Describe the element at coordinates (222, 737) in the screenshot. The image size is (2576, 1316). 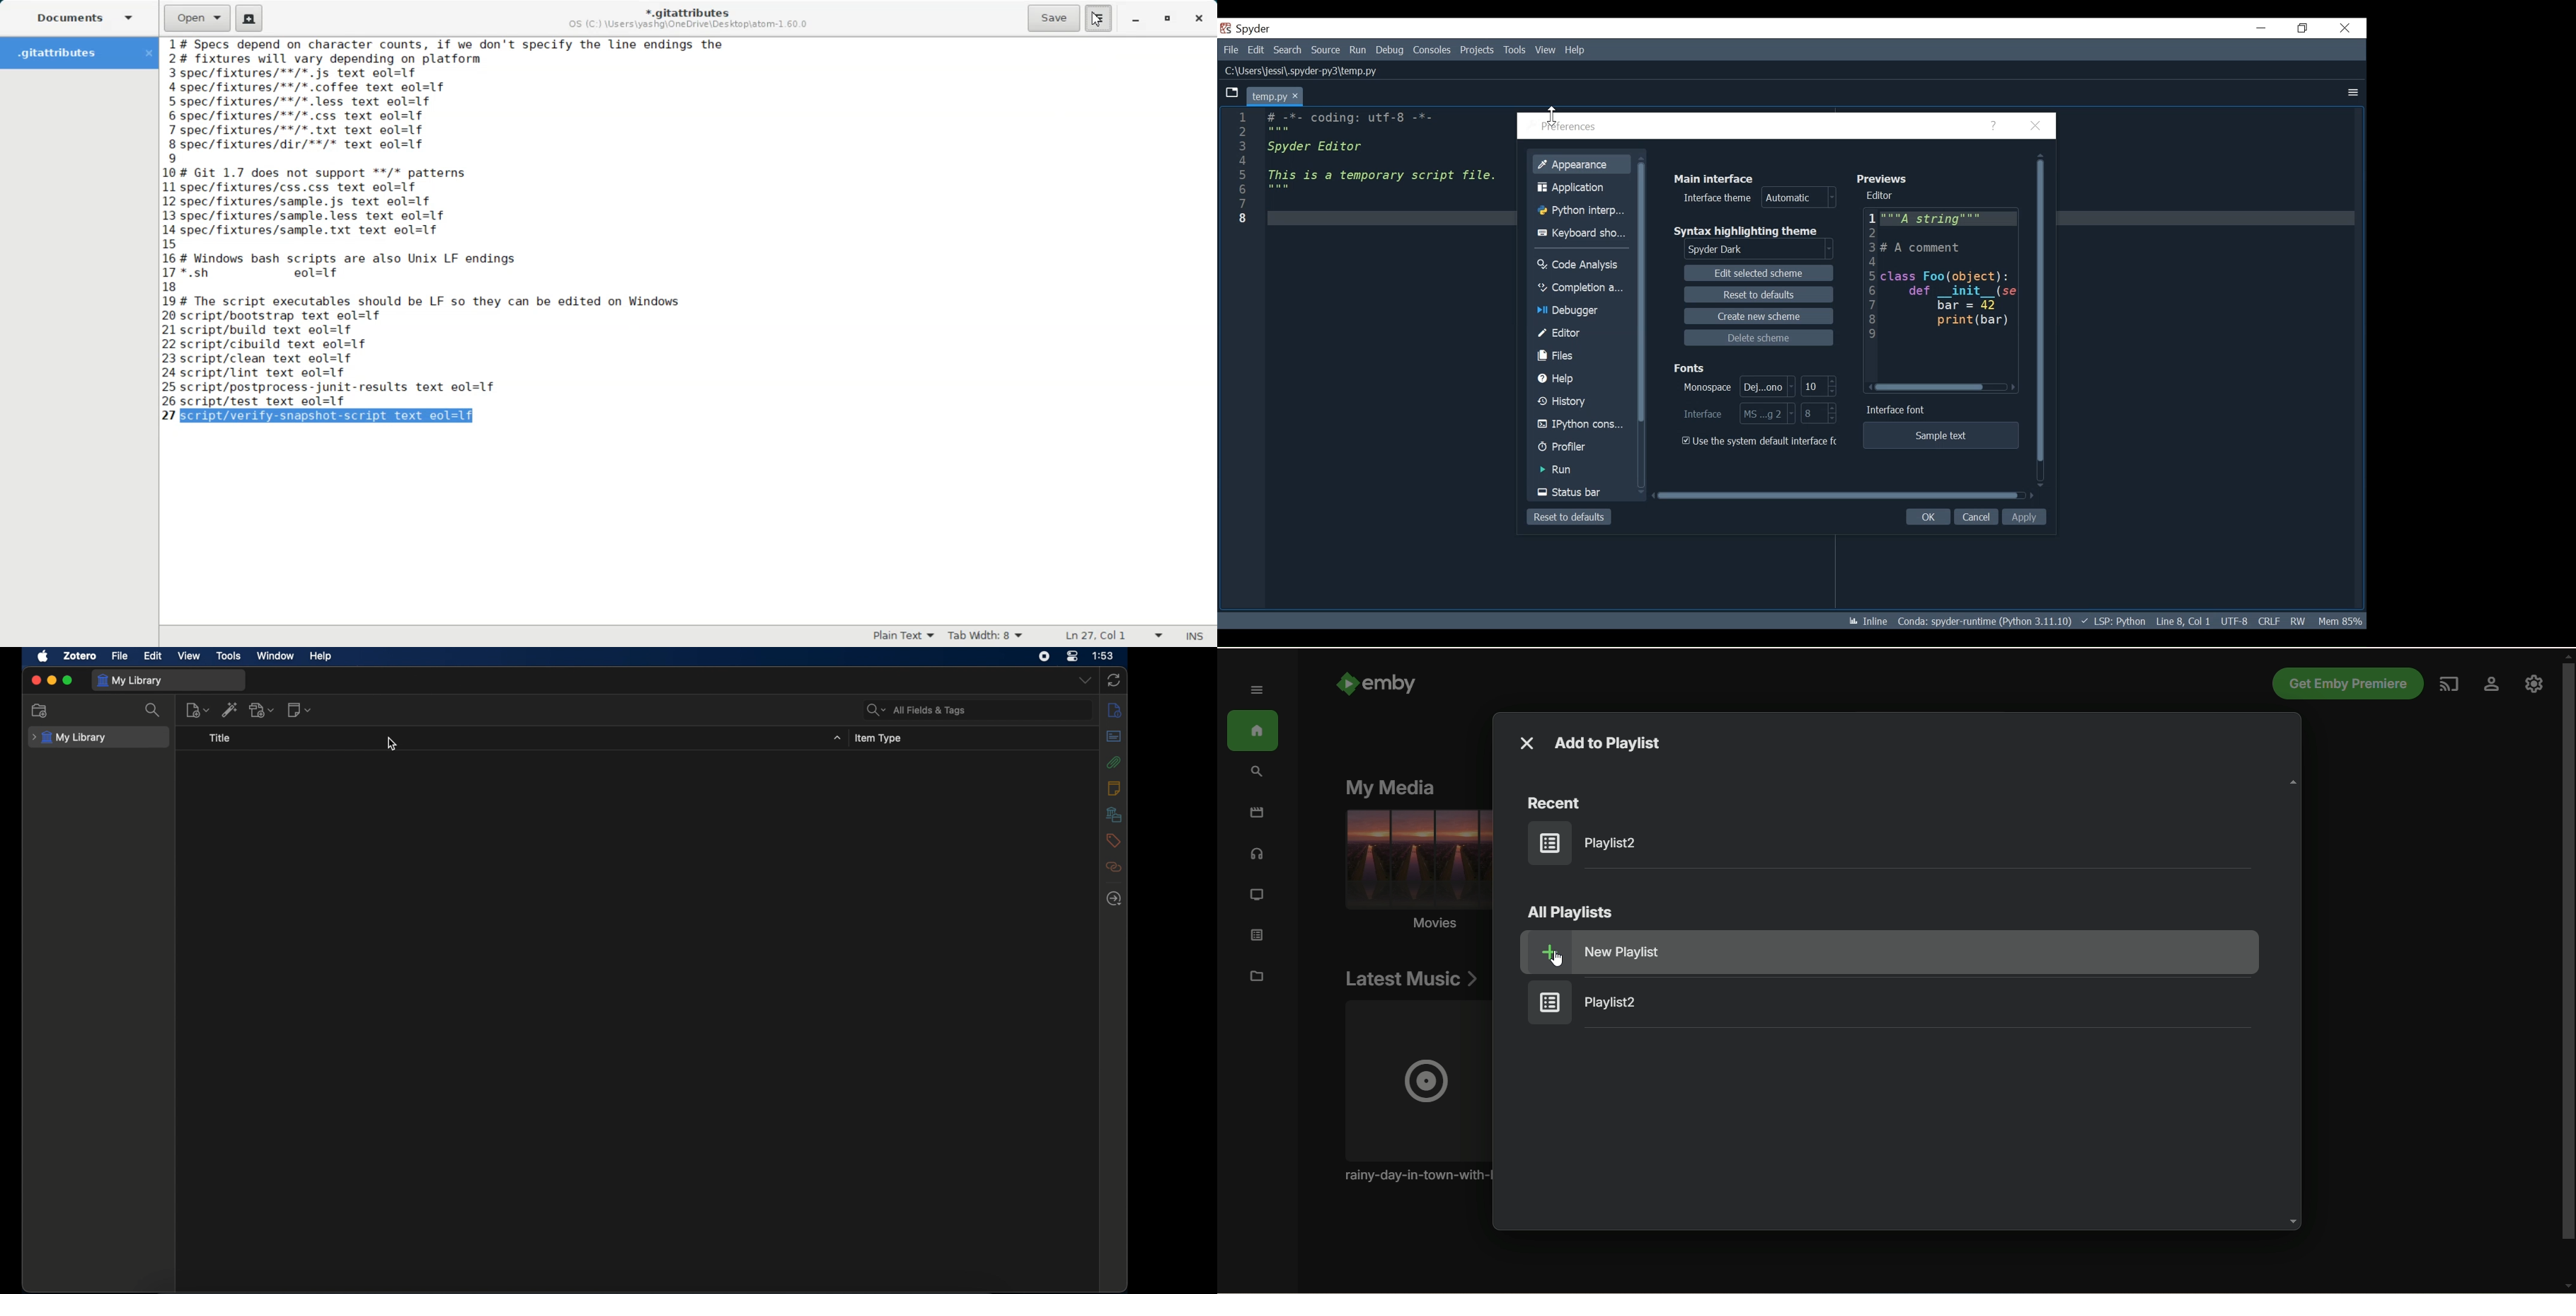
I see `title` at that location.